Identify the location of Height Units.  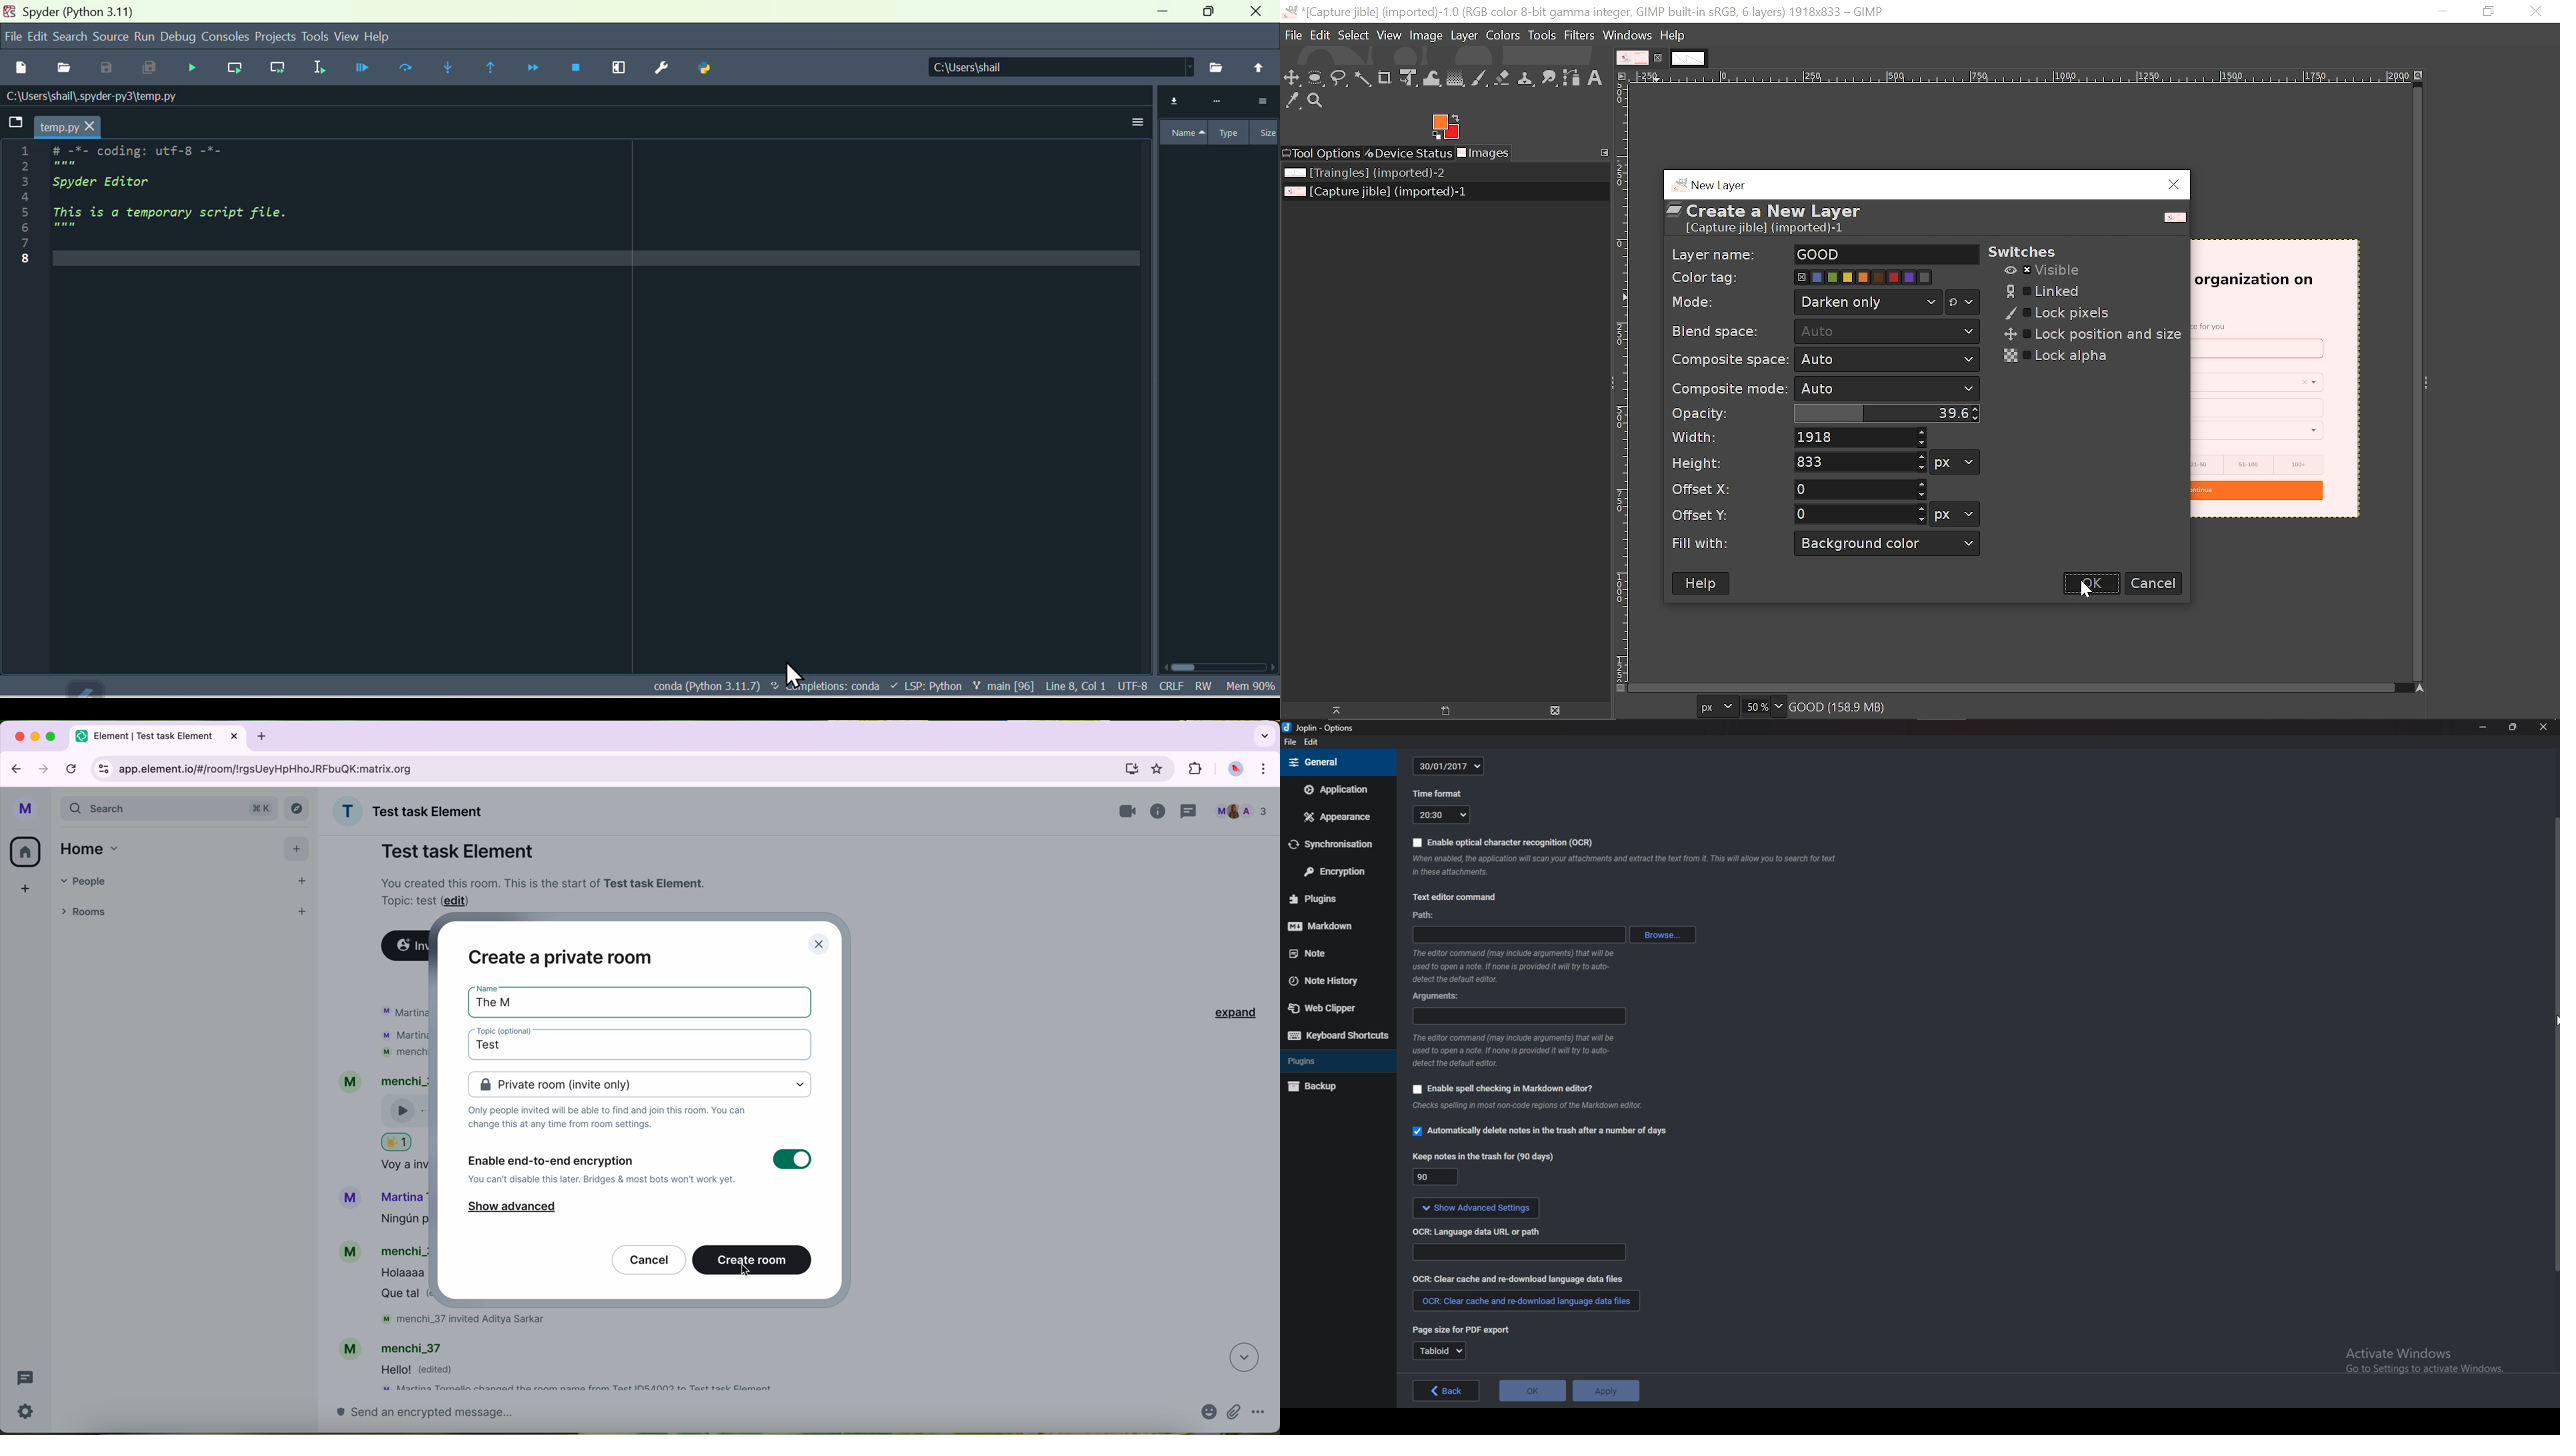
(1955, 462).